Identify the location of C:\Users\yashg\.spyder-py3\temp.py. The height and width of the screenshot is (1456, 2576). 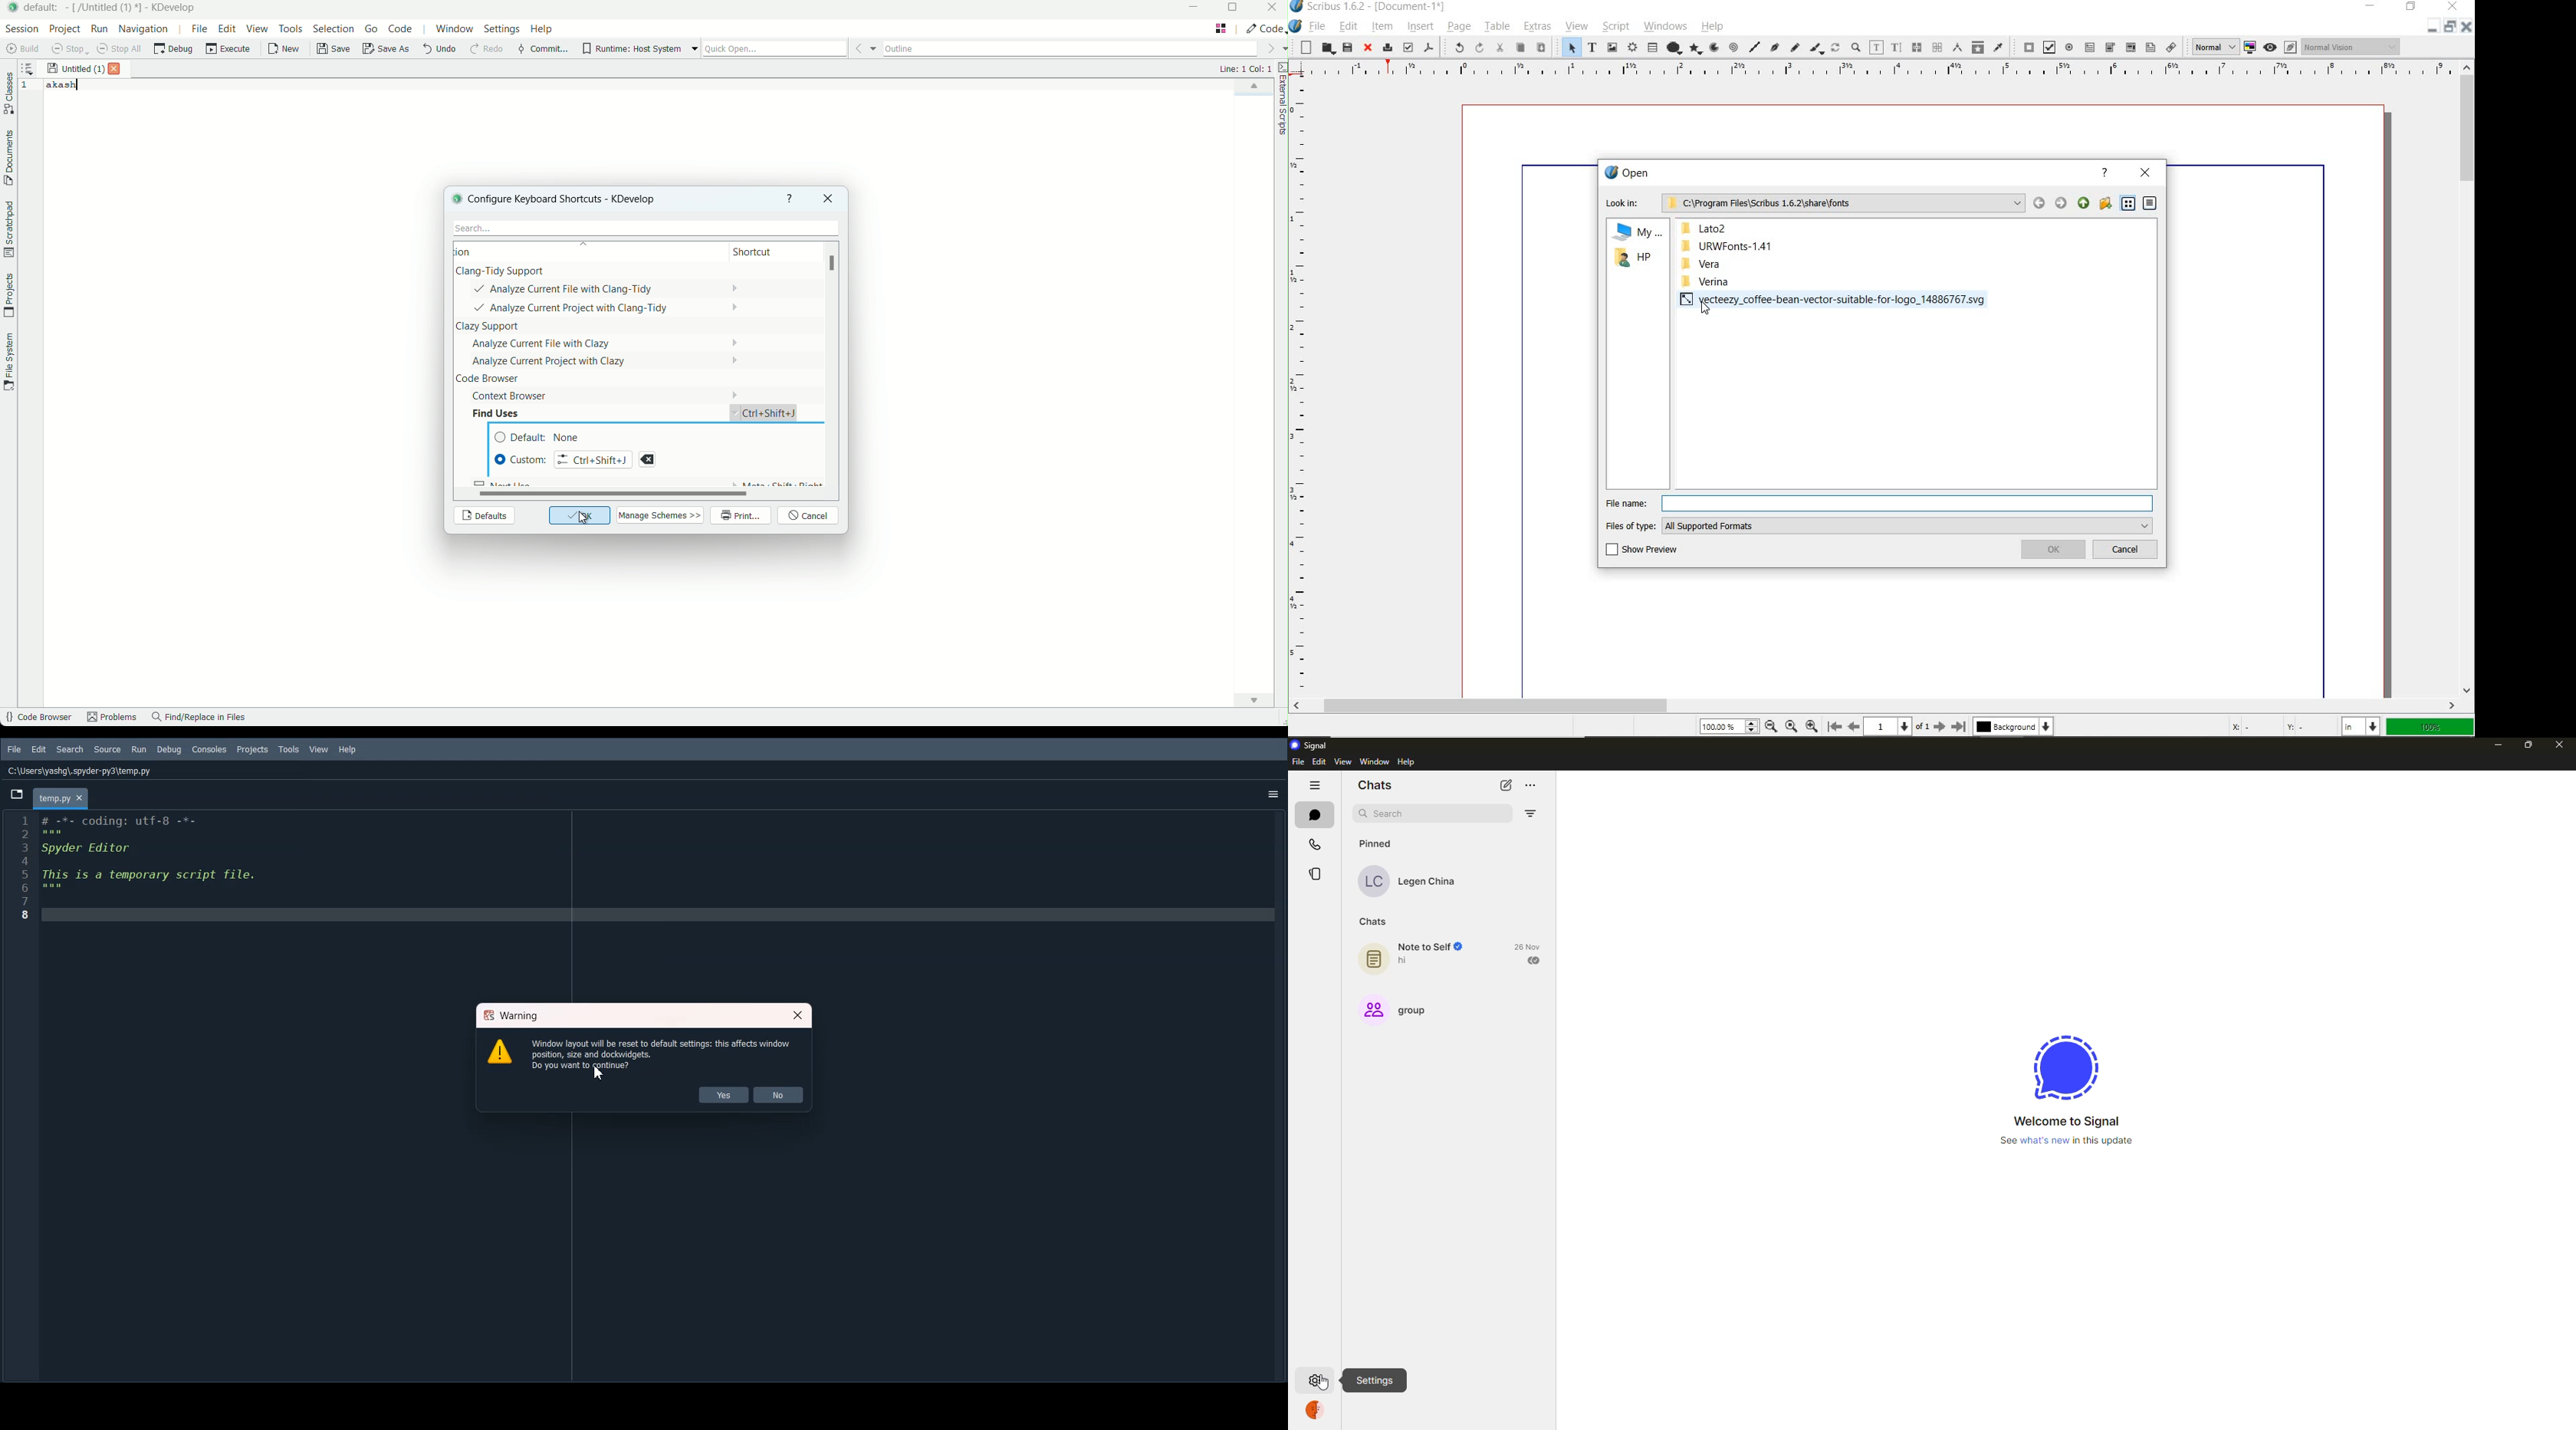
(78, 770).